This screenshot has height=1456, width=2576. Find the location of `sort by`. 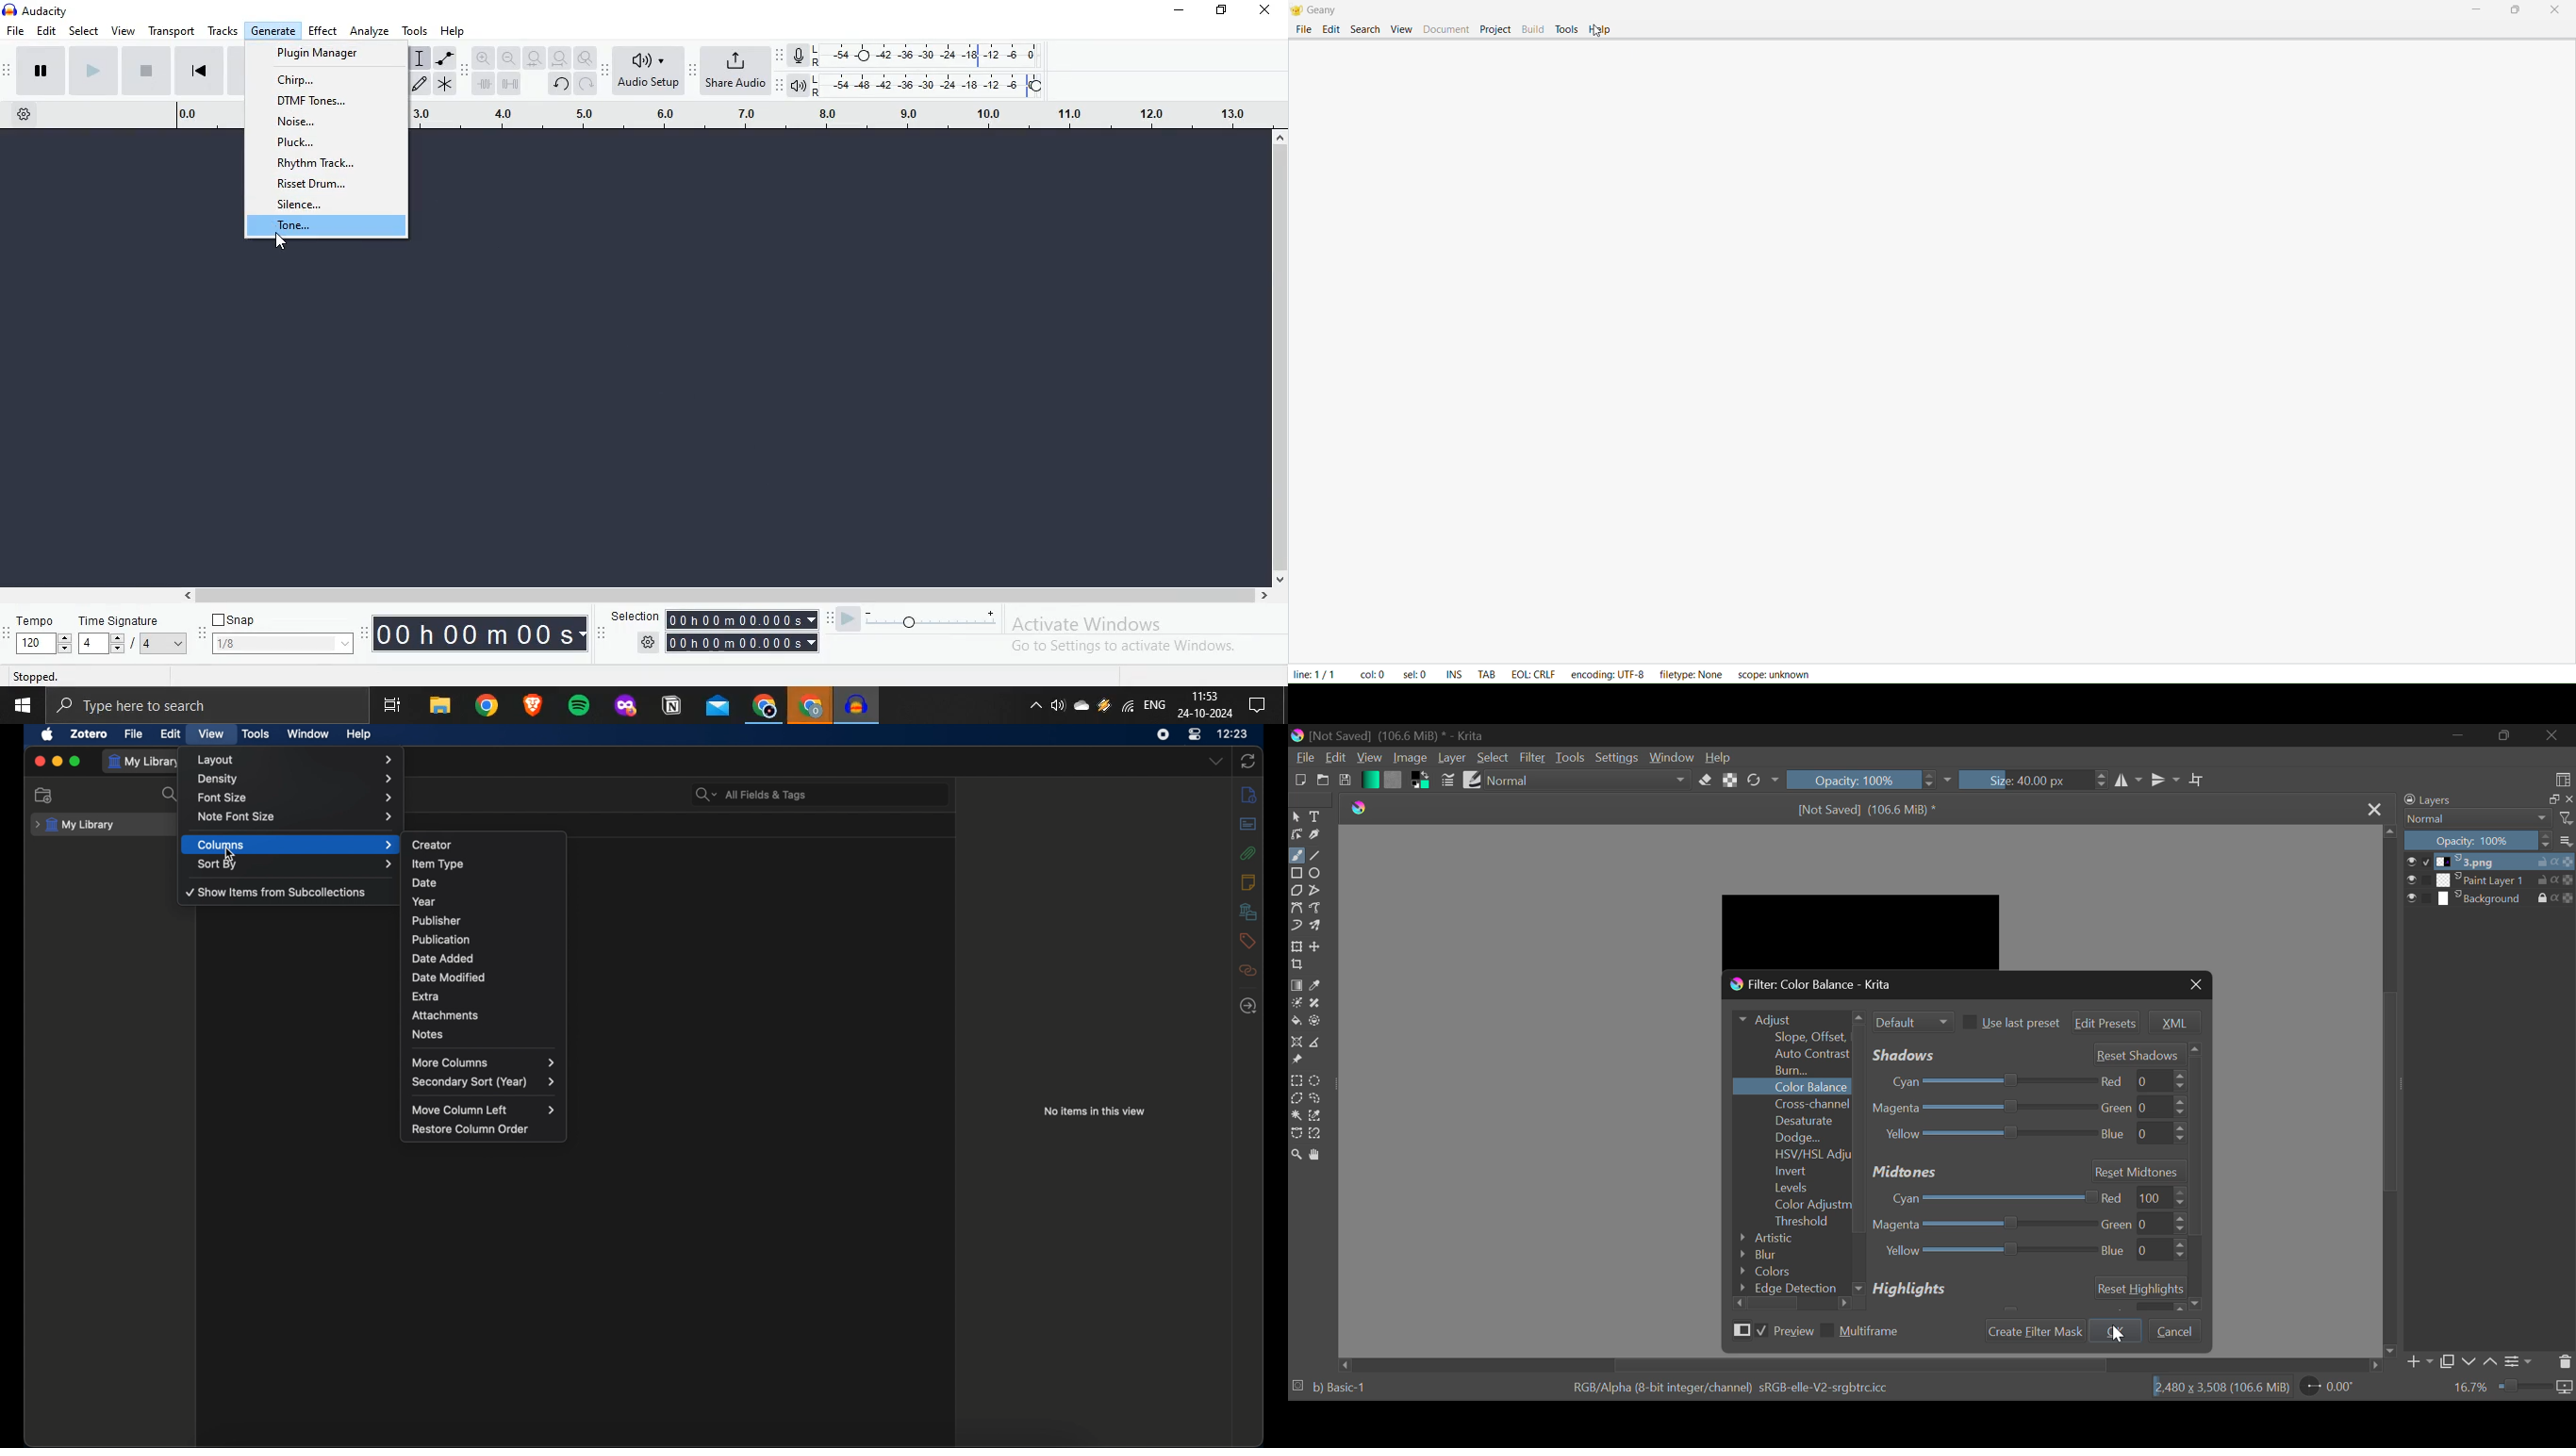

sort by is located at coordinates (294, 865).